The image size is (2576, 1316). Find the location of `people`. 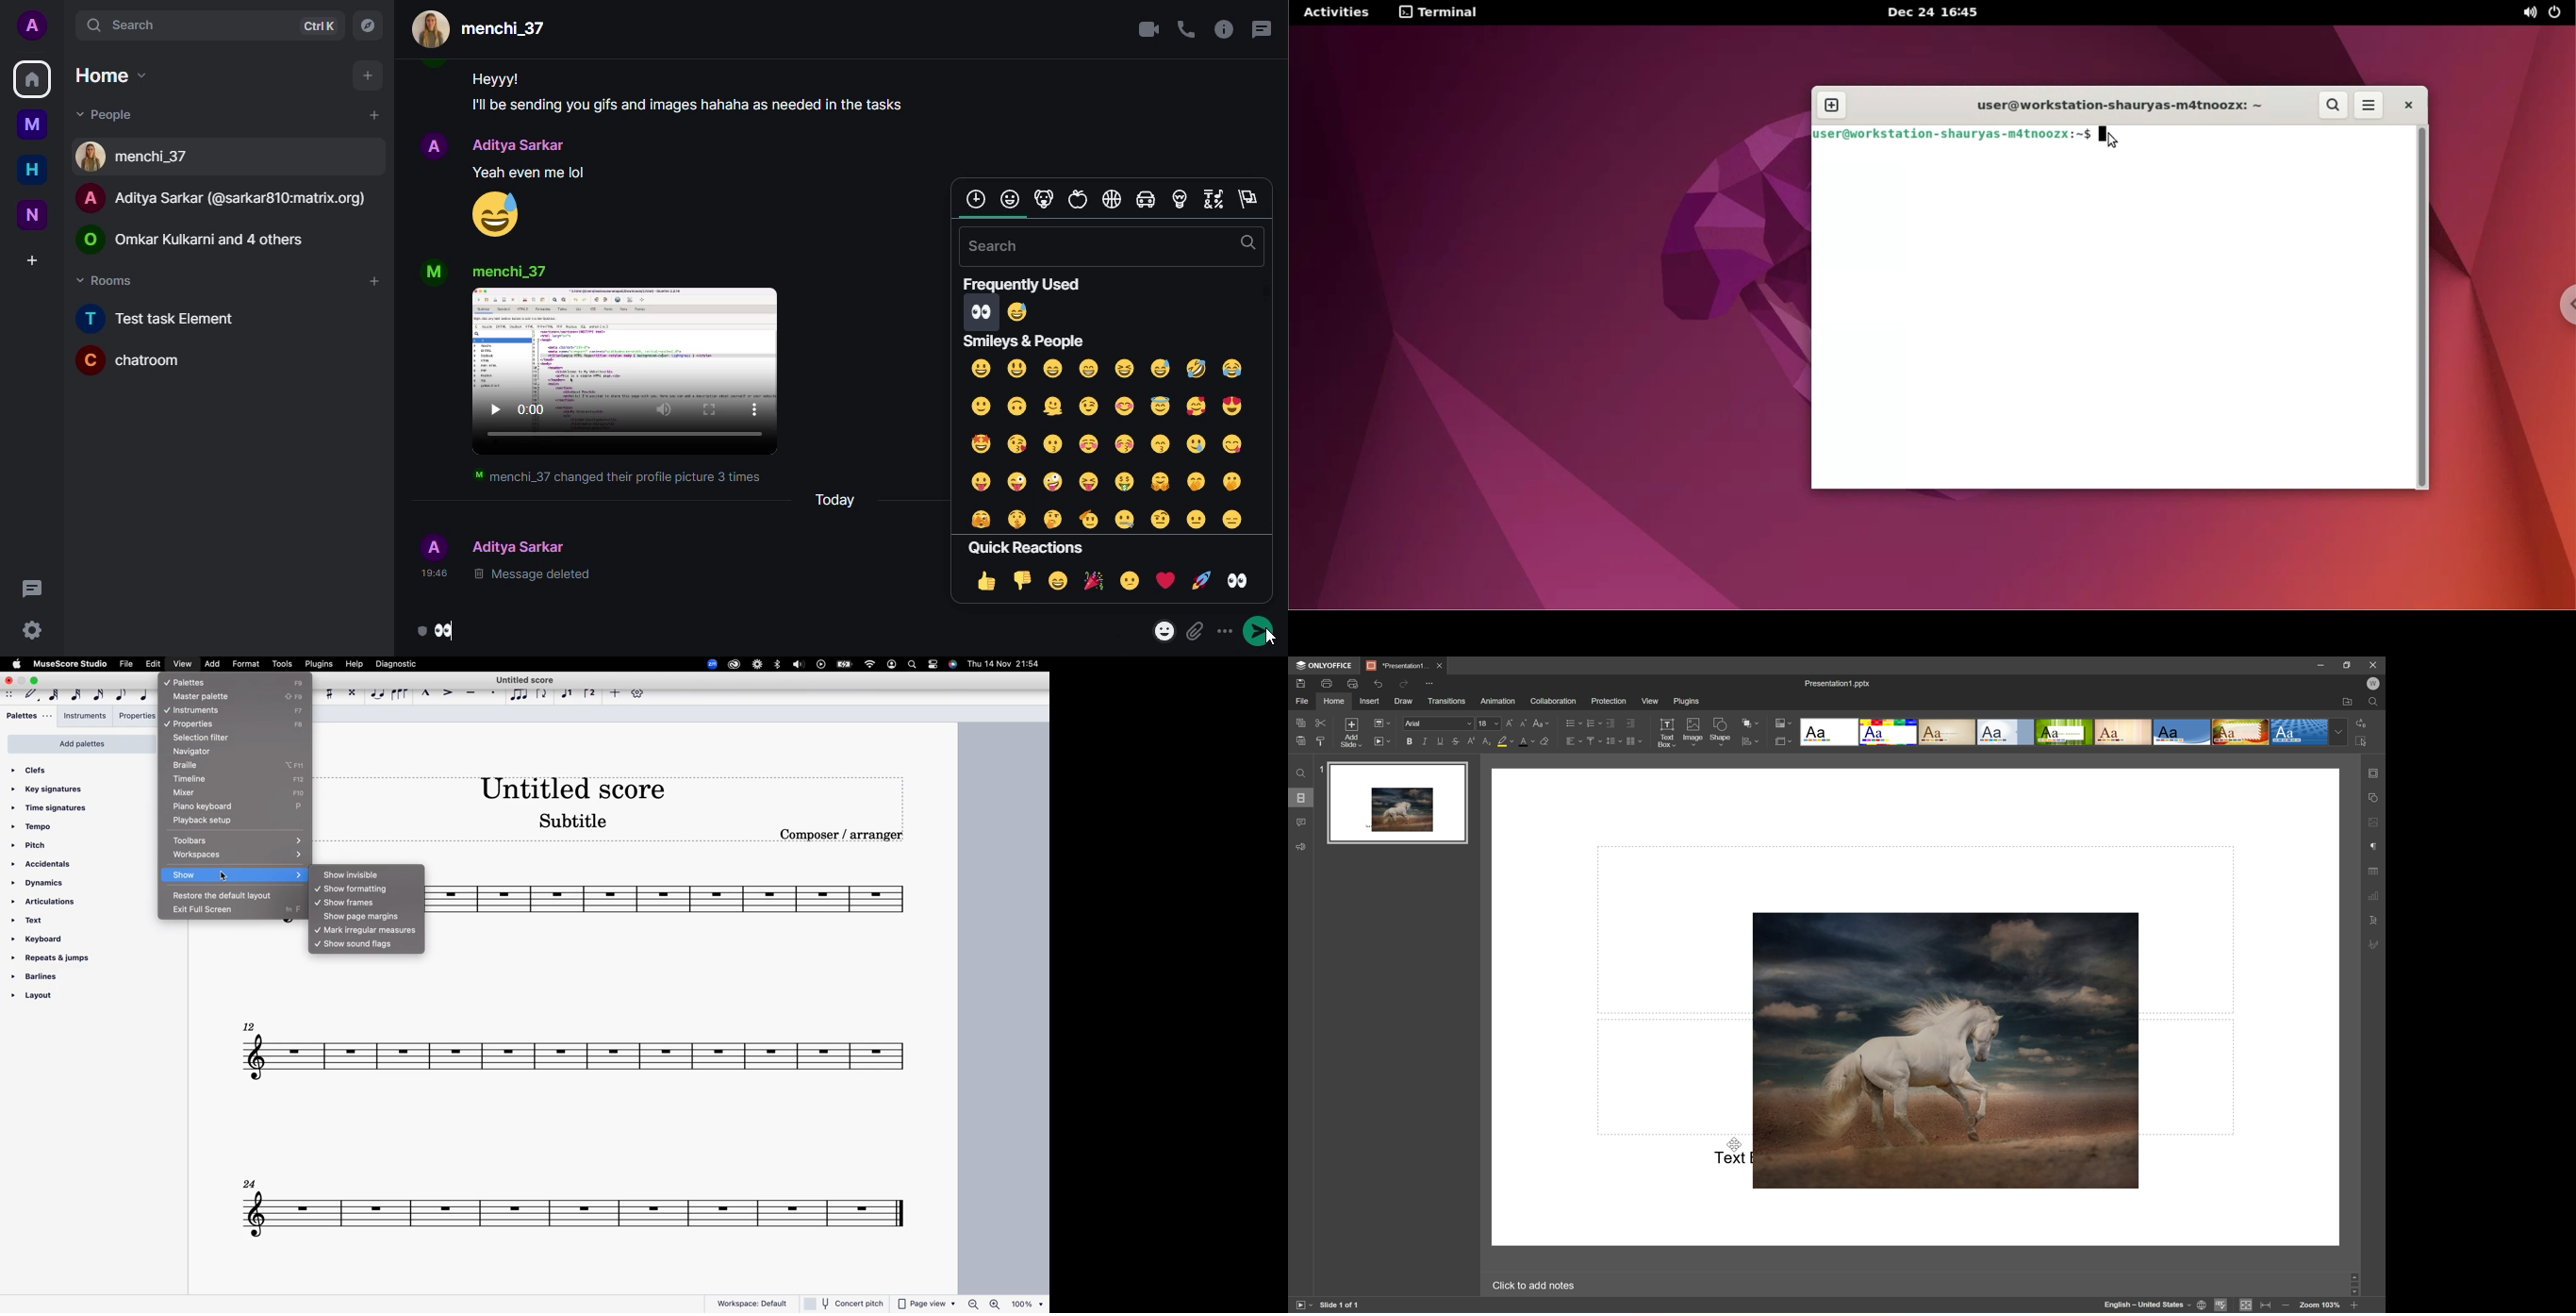

people is located at coordinates (229, 198).